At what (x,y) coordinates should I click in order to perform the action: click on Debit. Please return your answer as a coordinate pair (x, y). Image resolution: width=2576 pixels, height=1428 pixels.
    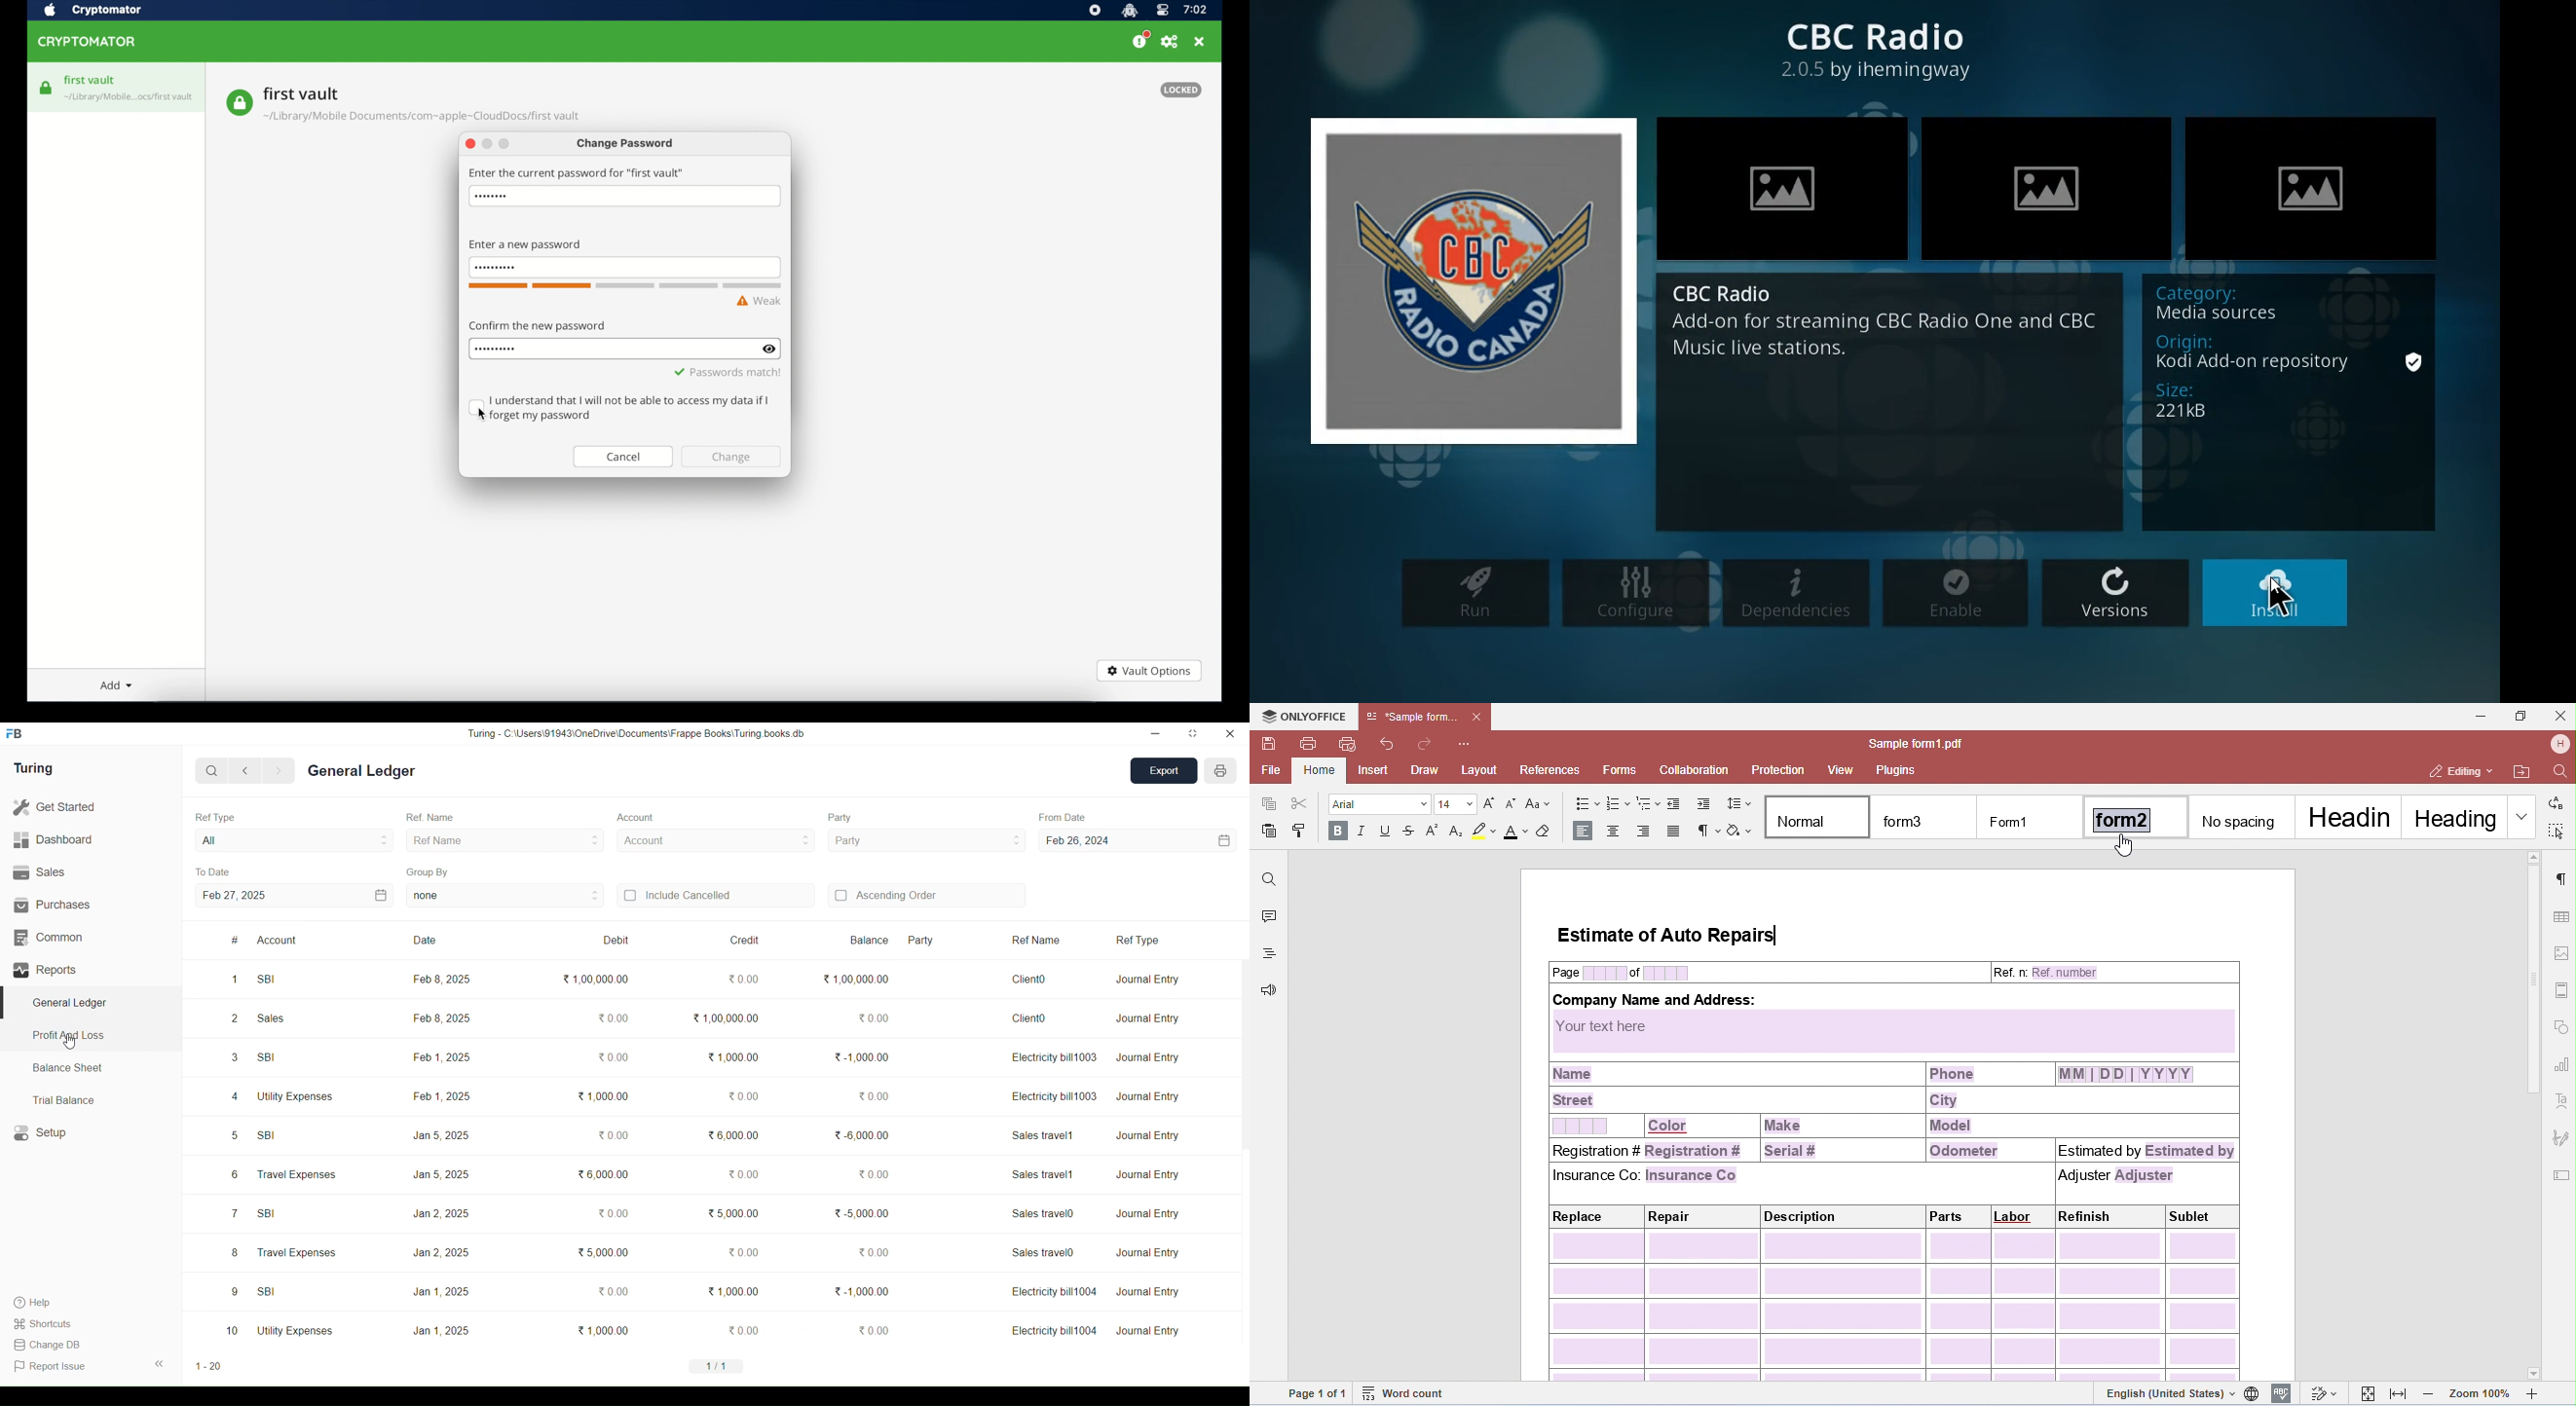
    Looking at the image, I should click on (611, 940).